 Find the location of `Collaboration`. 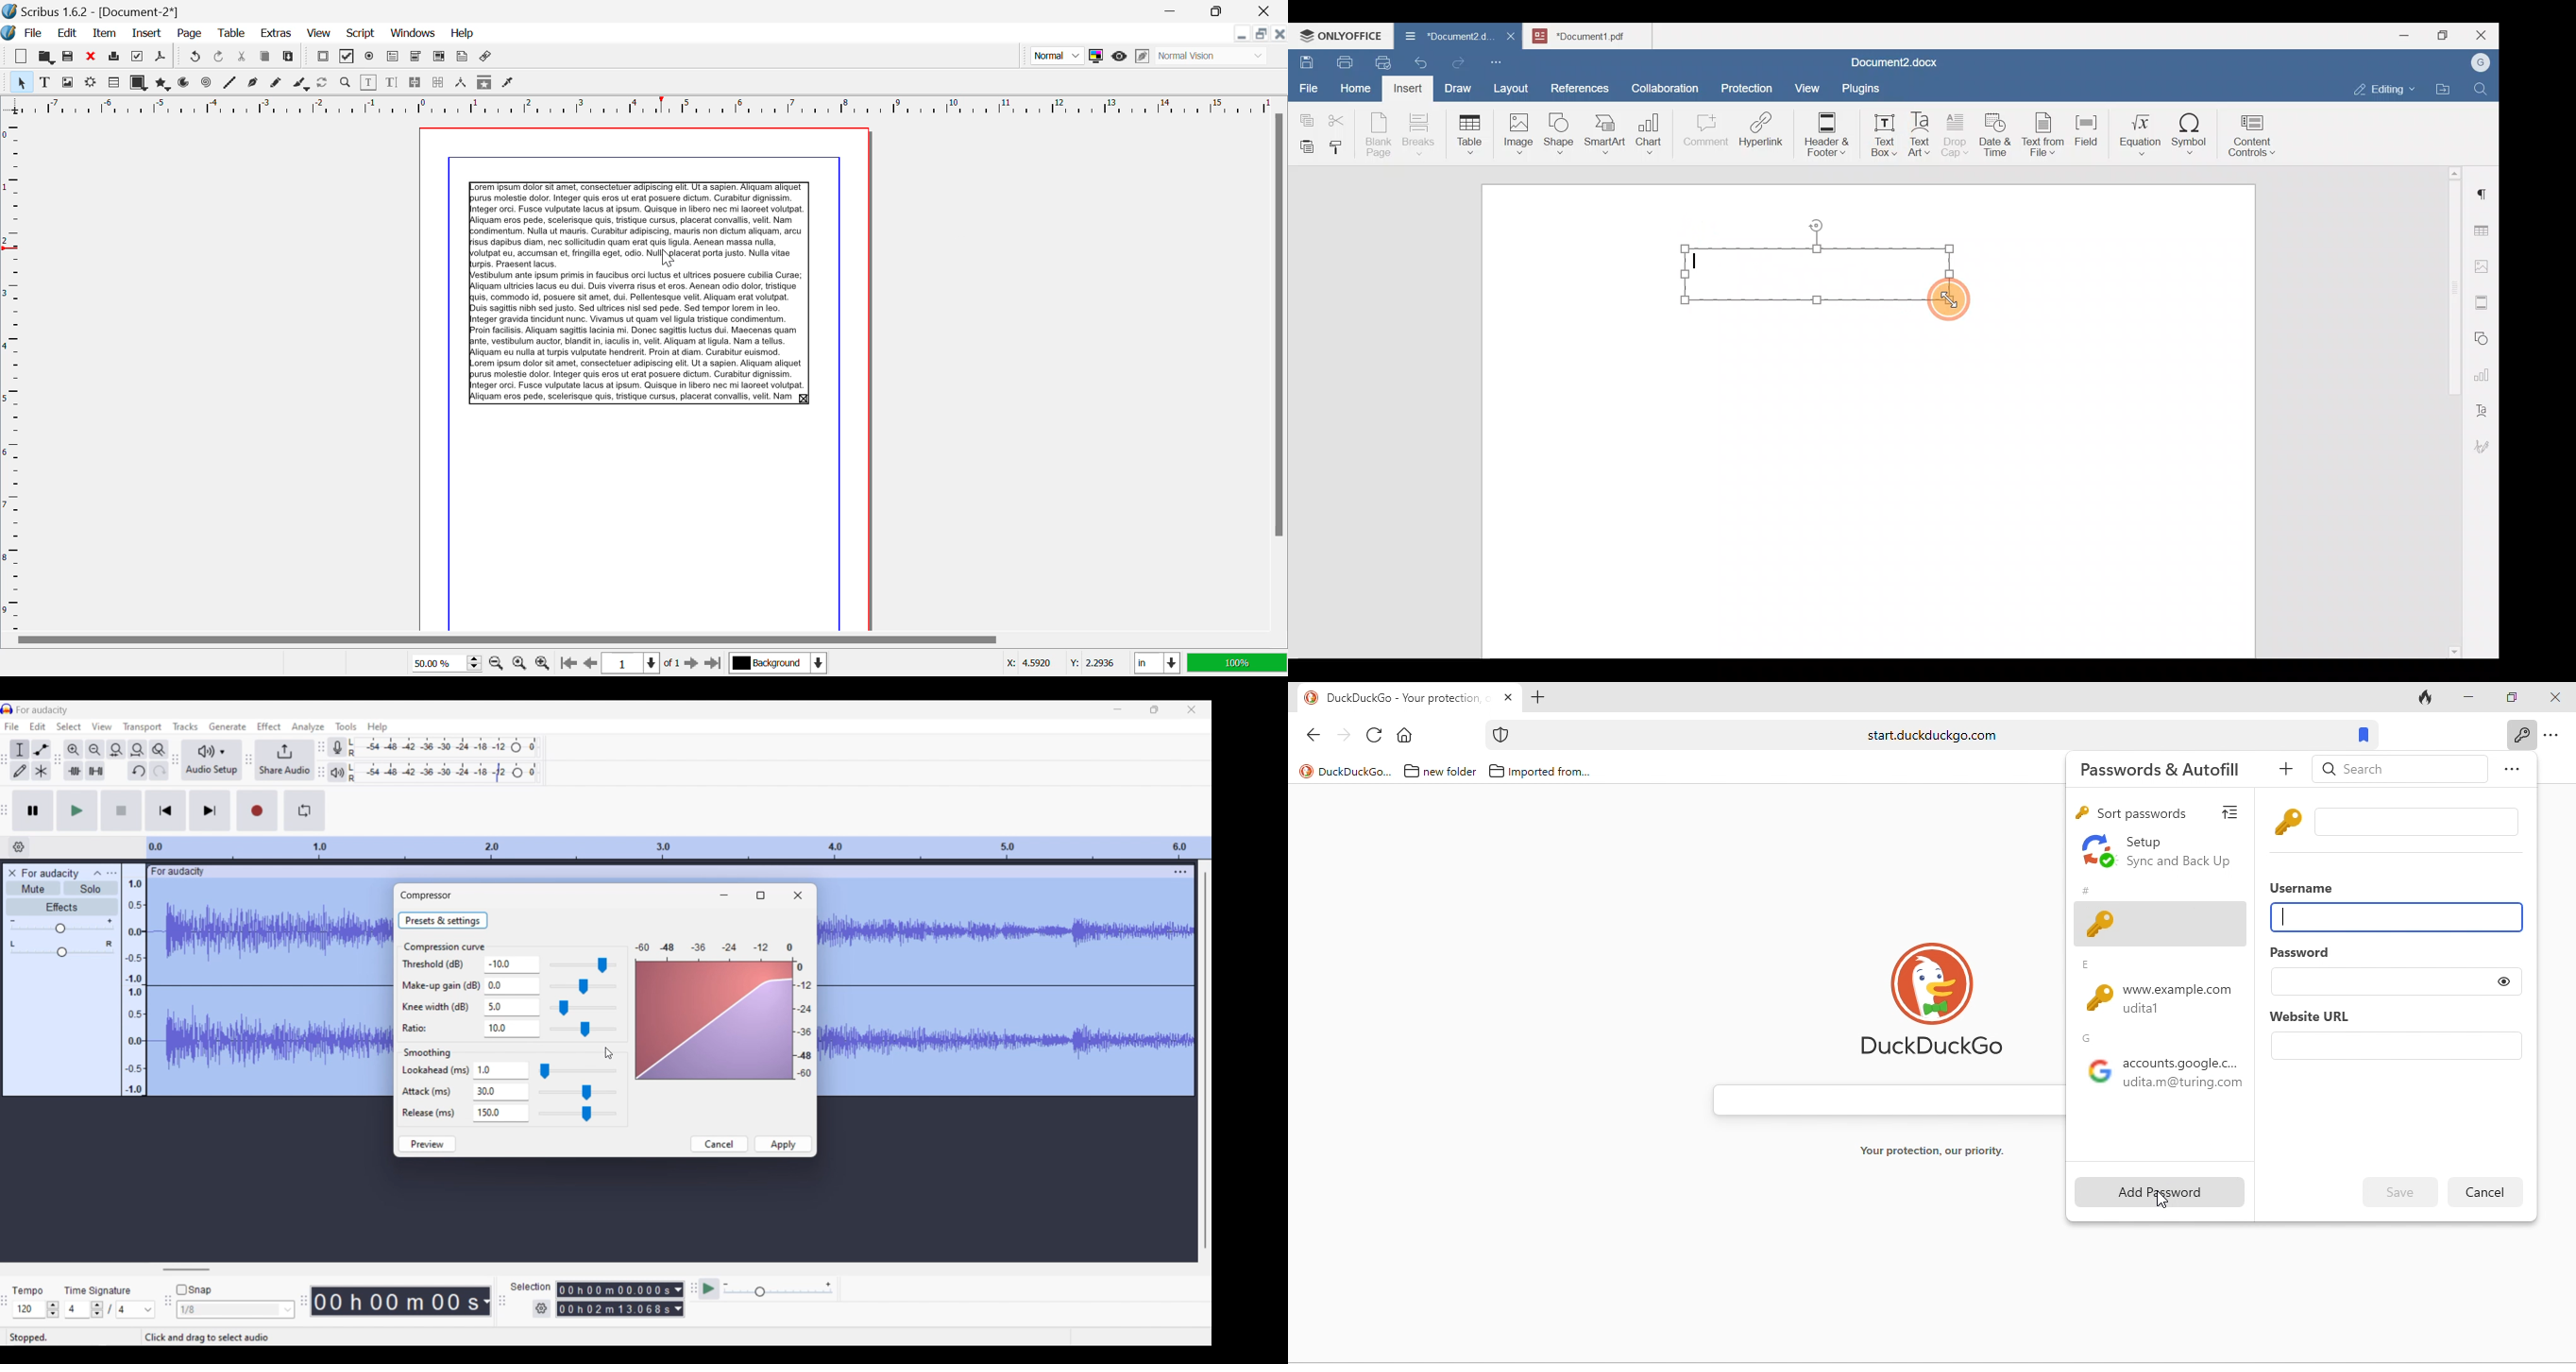

Collaboration is located at coordinates (1663, 81).